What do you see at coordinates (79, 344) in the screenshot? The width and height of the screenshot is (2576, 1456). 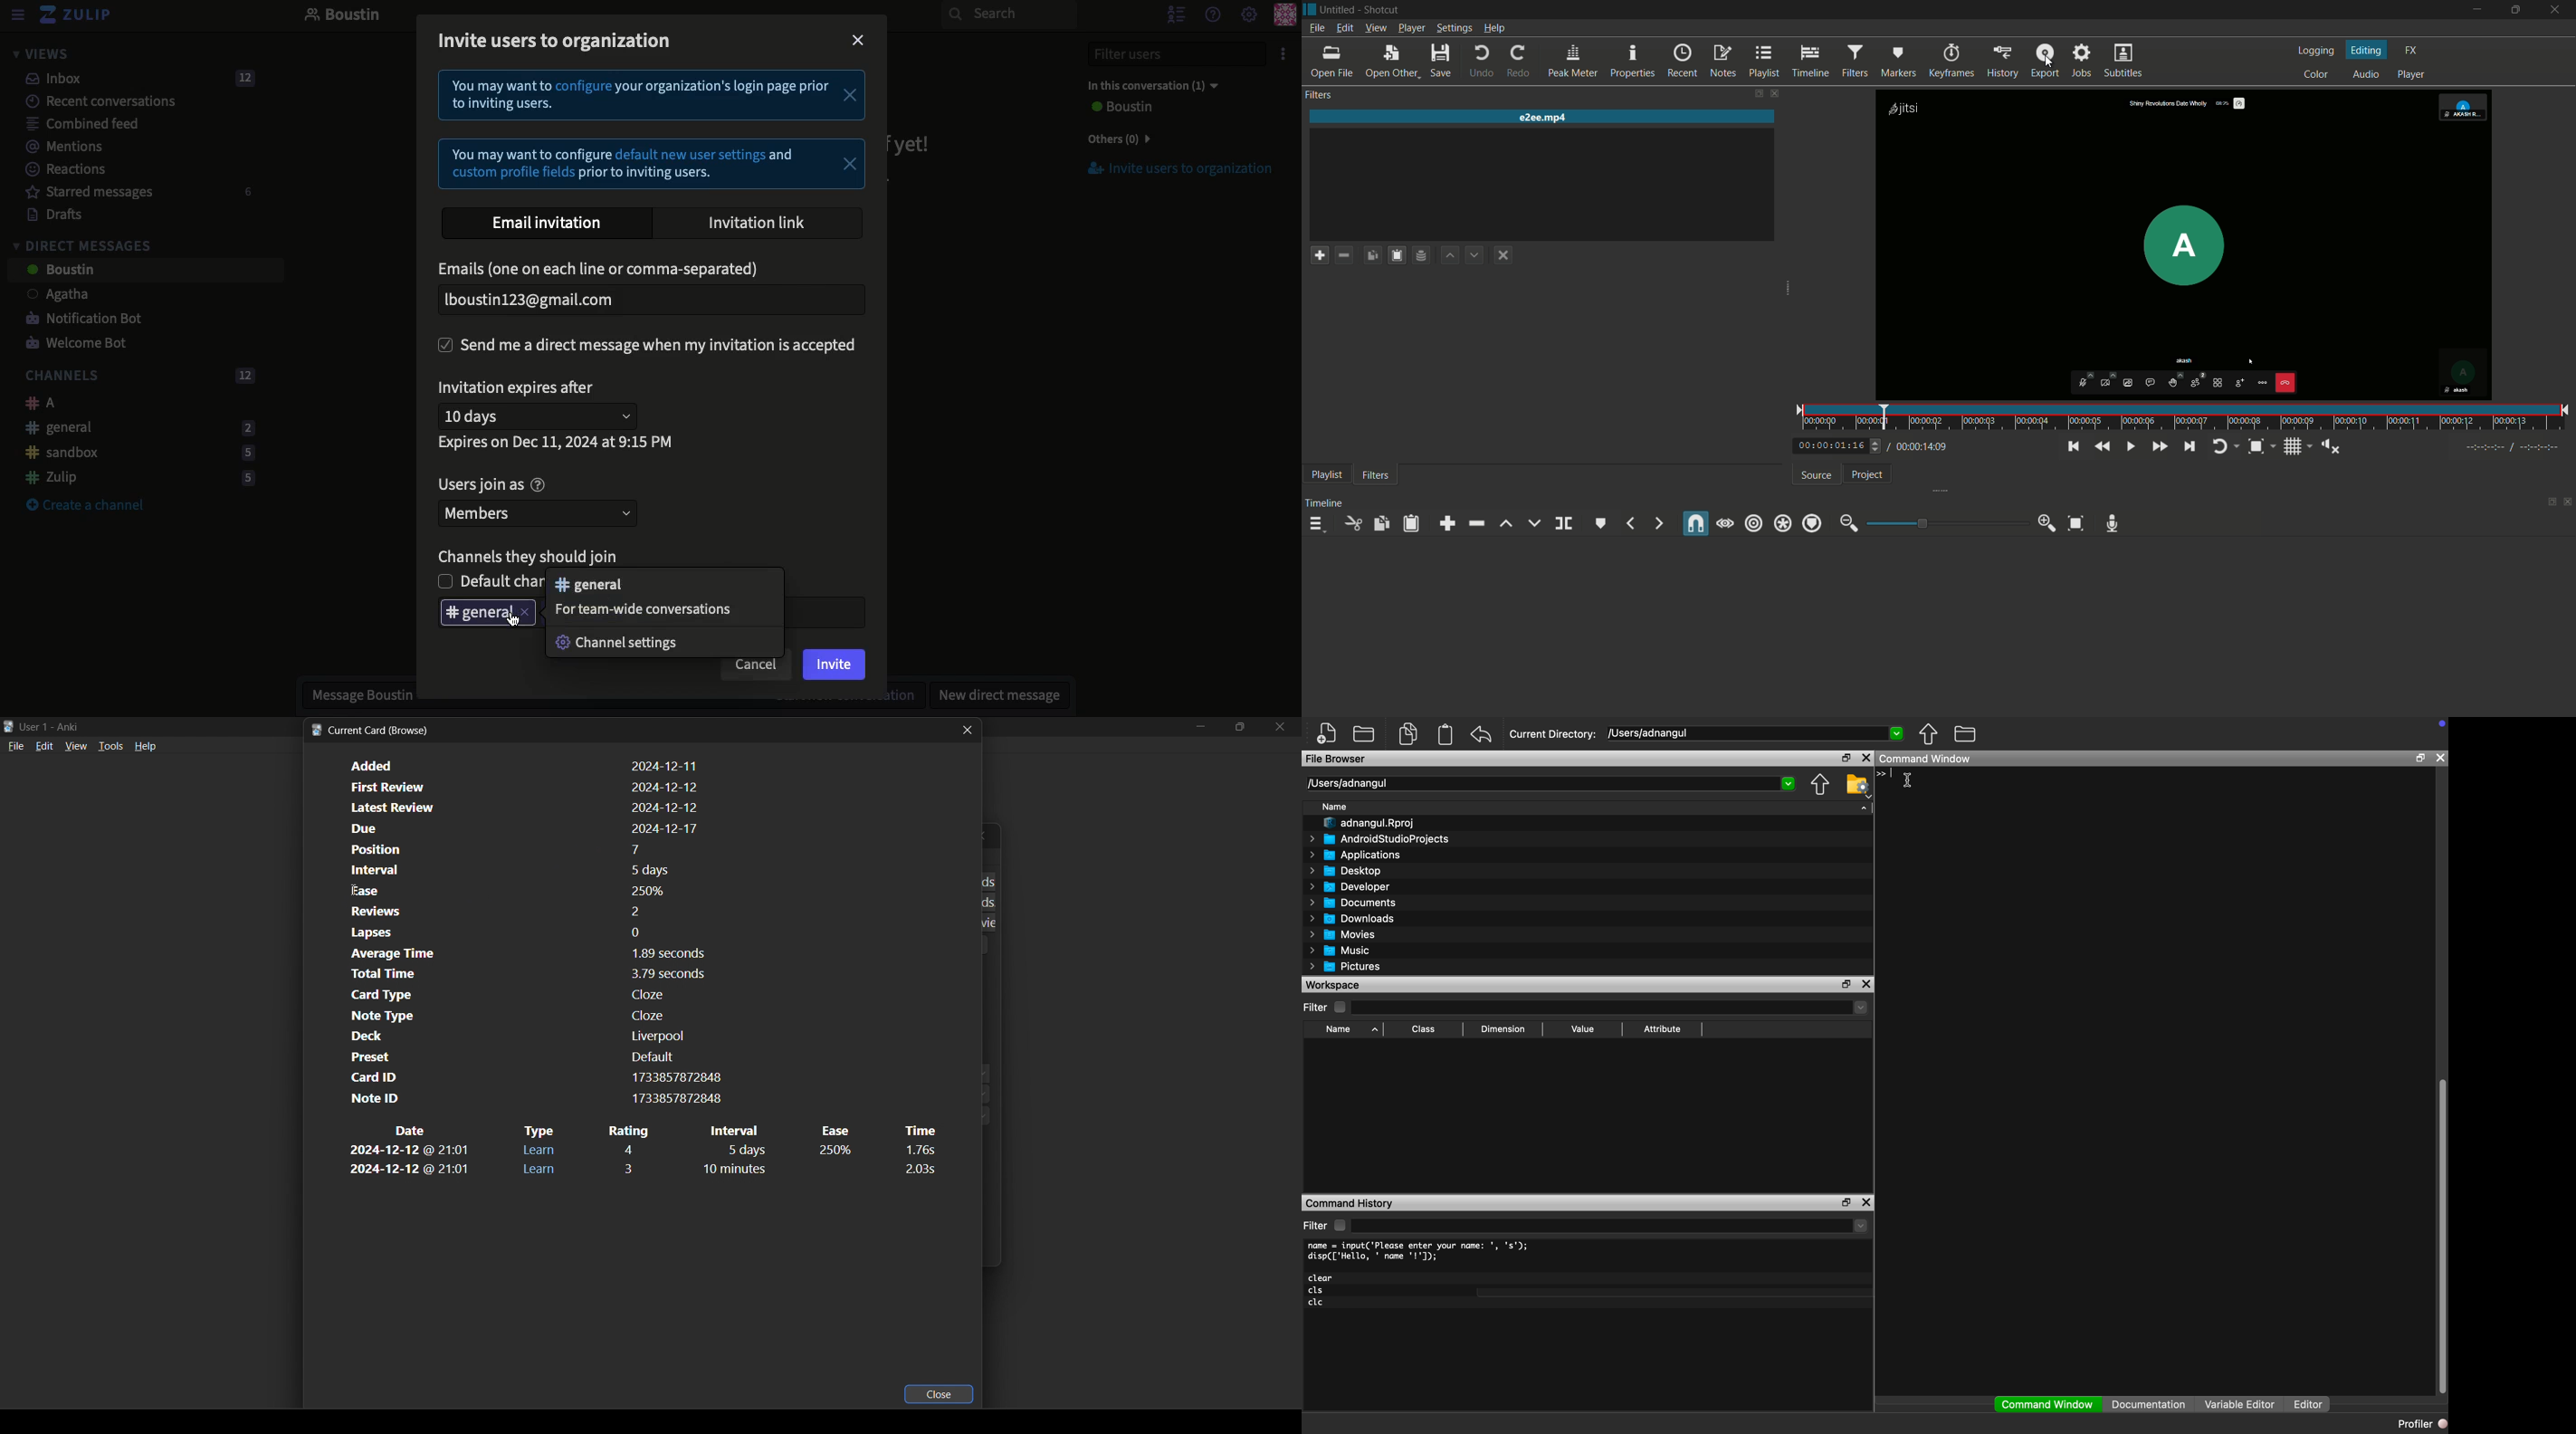 I see `Welcome bot` at bounding box center [79, 344].